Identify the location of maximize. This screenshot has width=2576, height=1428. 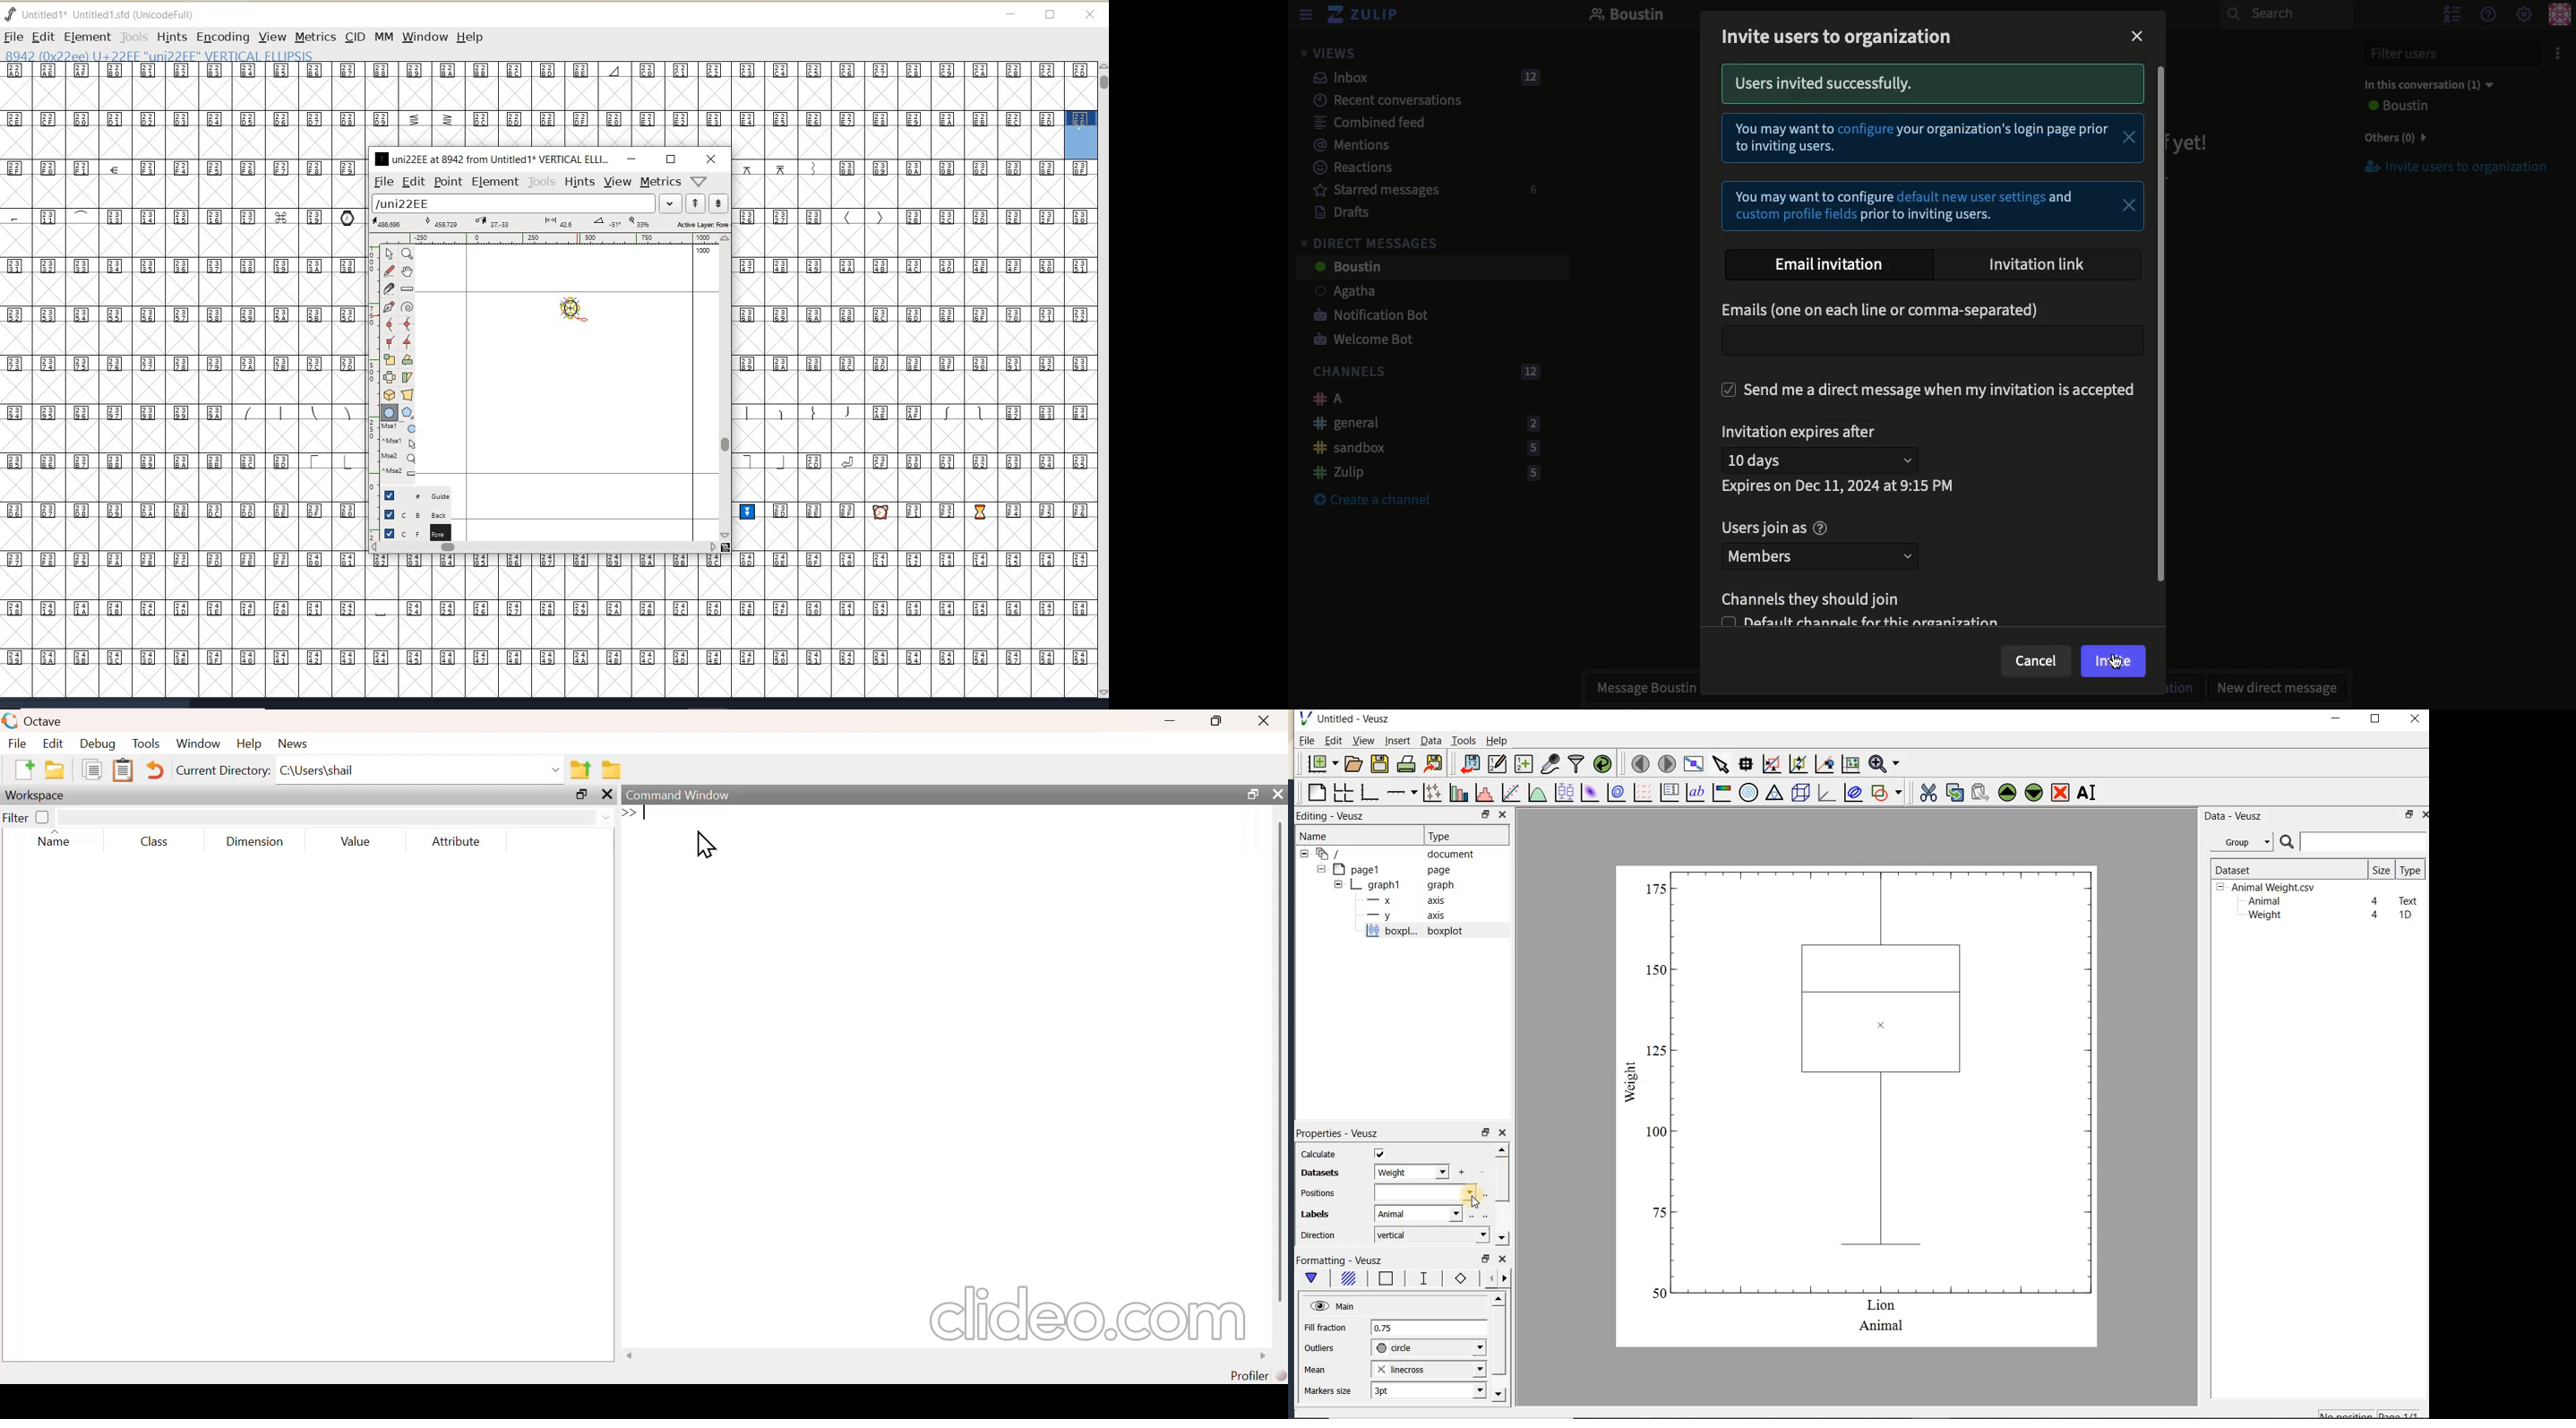
(1217, 721).